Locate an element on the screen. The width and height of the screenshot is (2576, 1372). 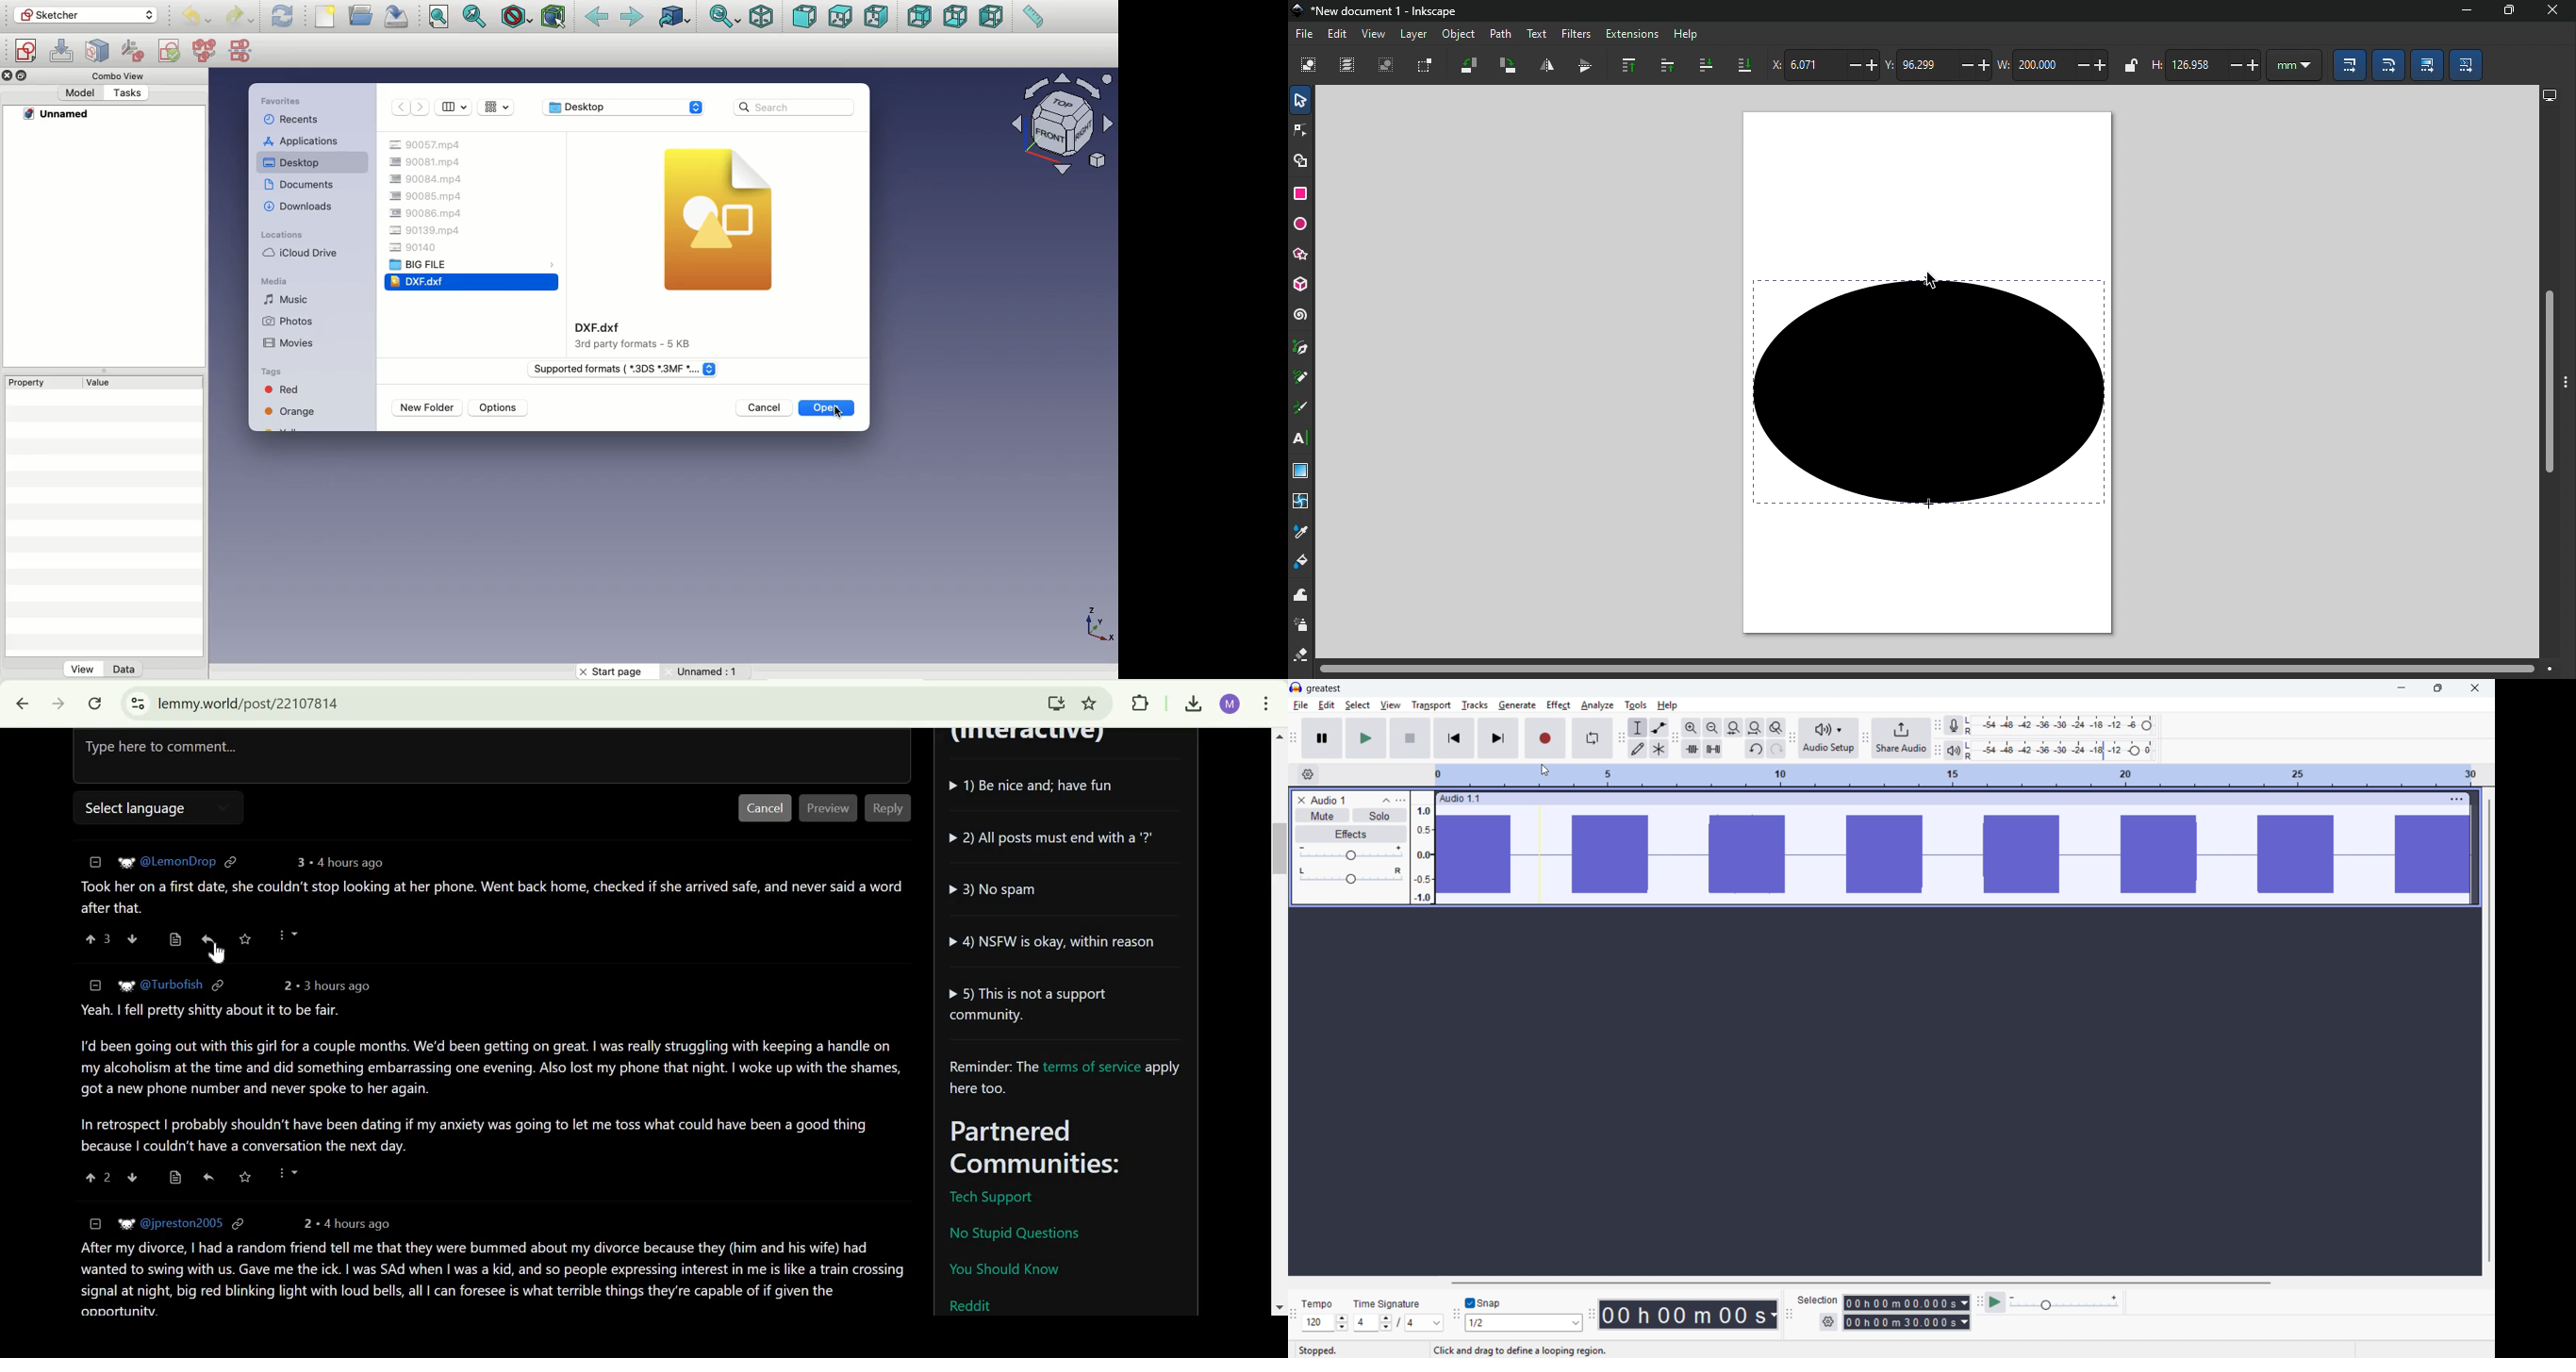
share audio toolbar is located at coordinates (1865, 739).